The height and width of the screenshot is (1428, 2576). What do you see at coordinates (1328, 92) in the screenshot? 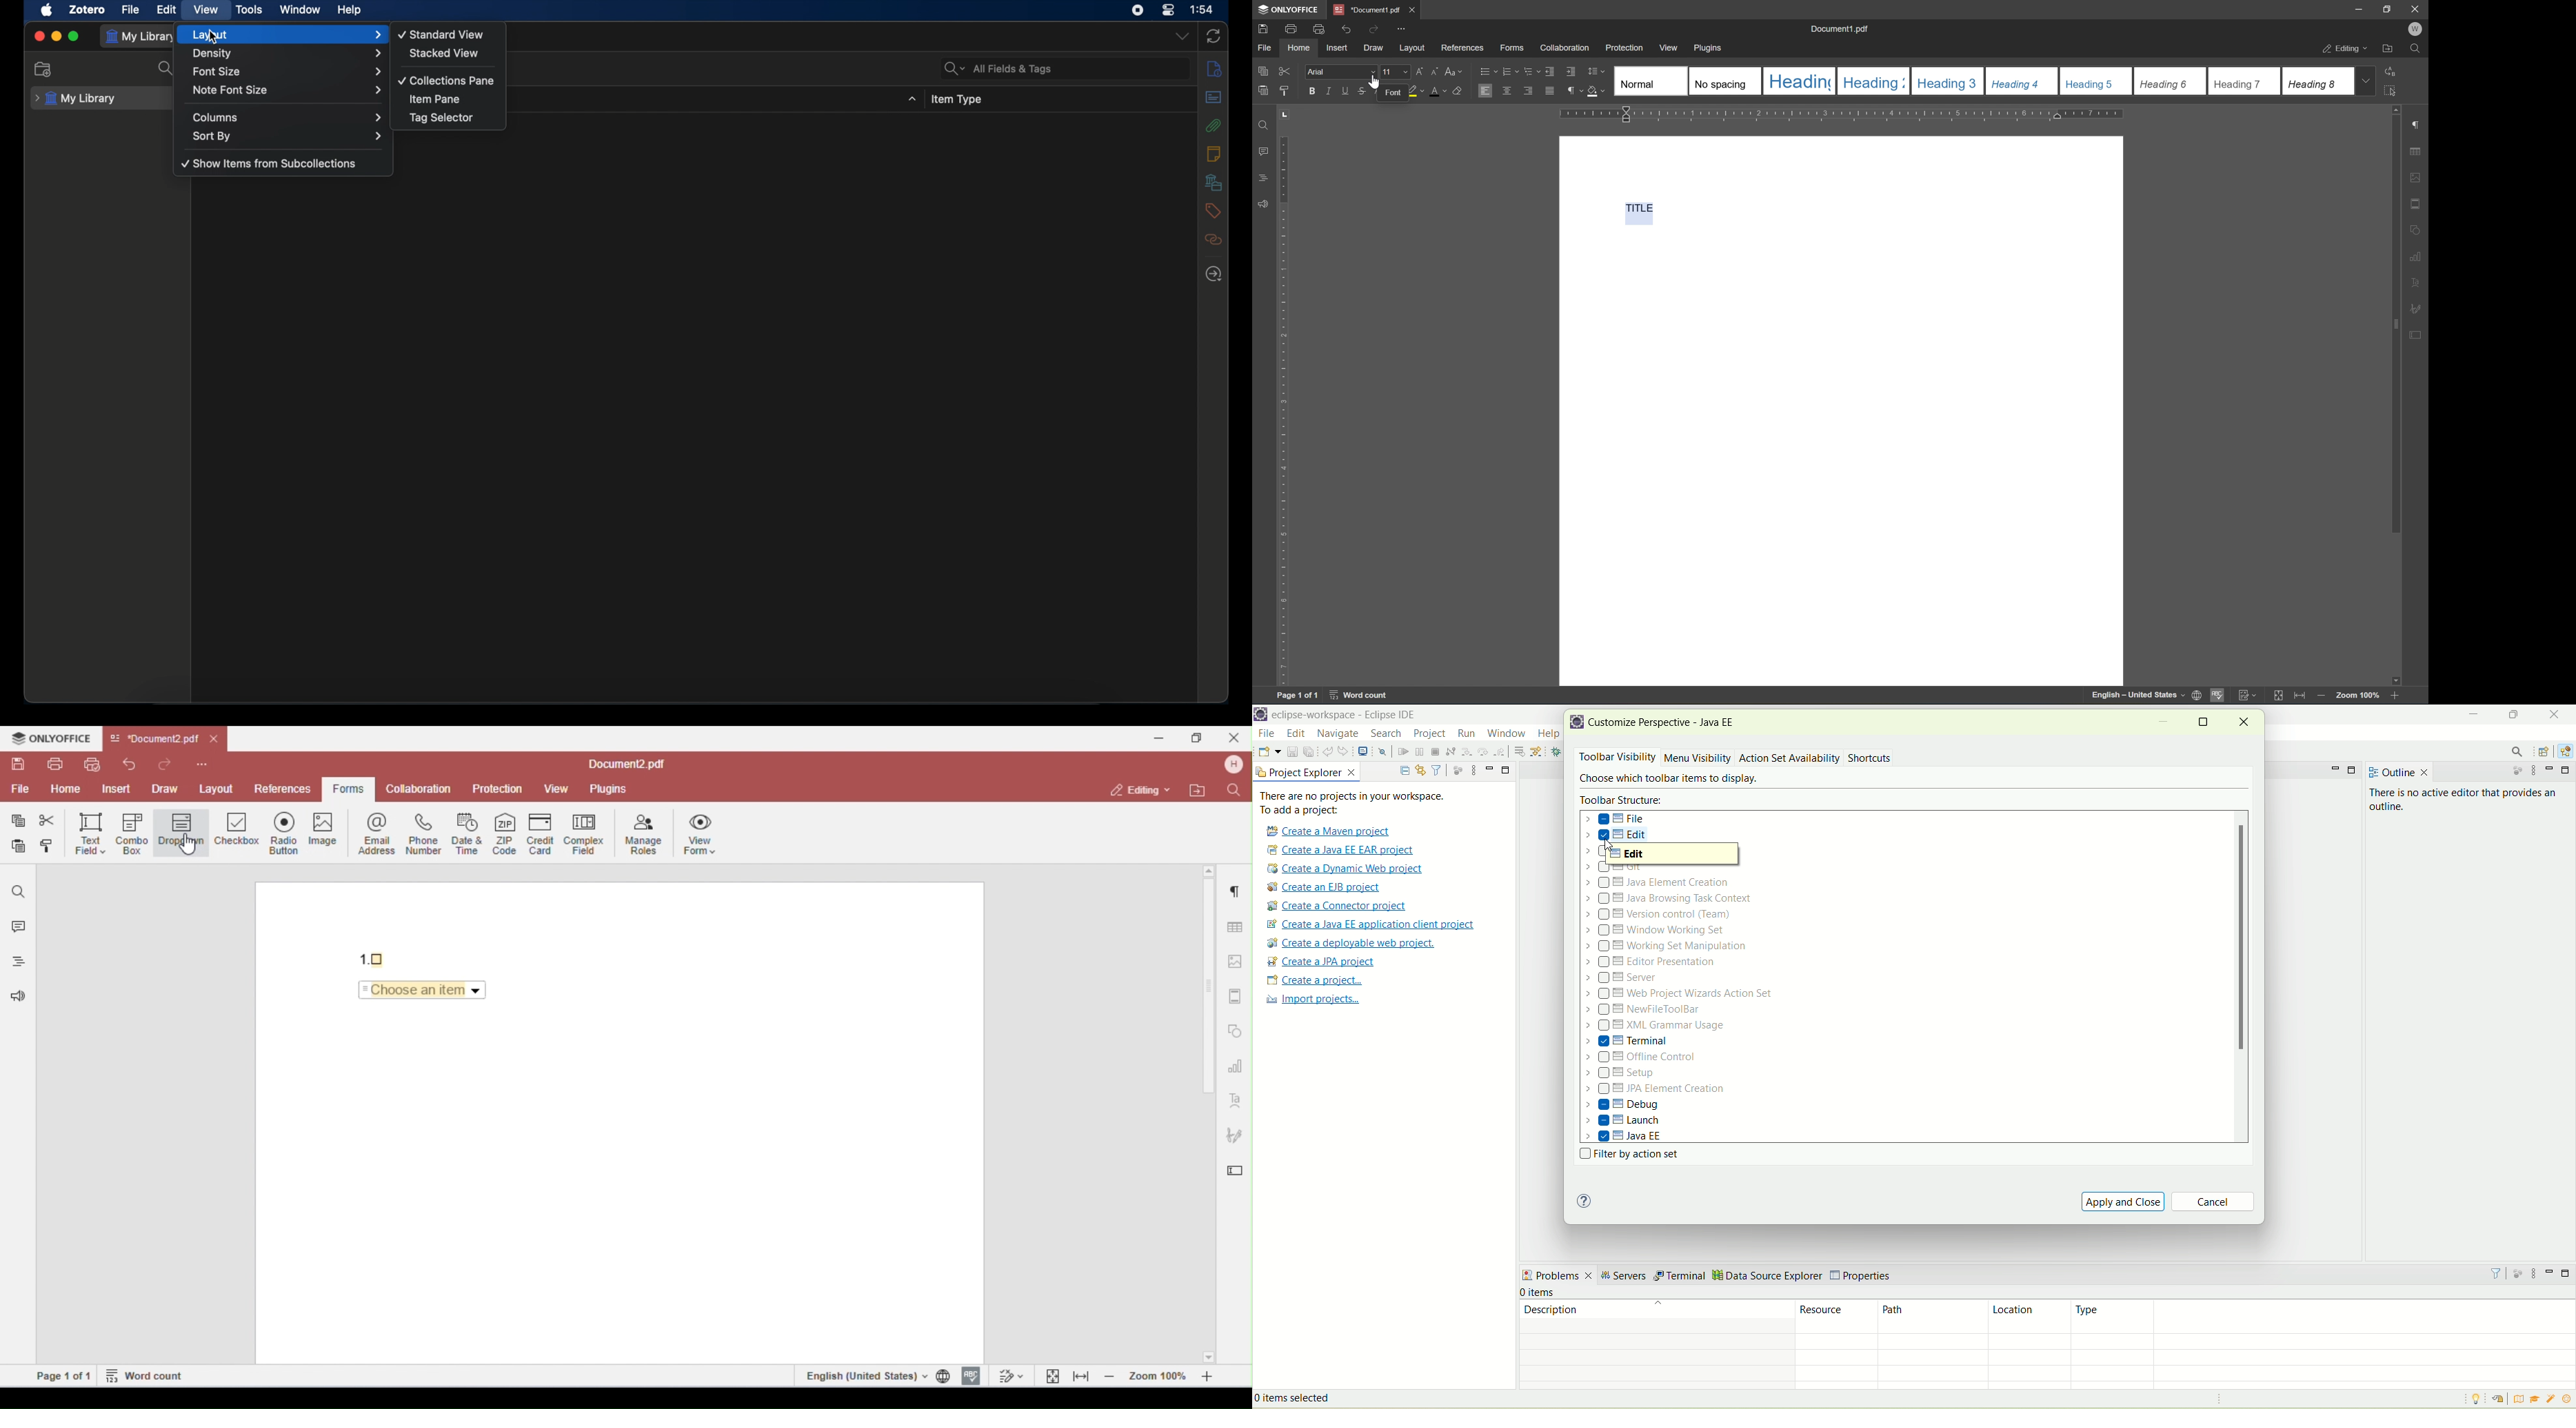
I see `italic` at bounding box center [1328, 92].